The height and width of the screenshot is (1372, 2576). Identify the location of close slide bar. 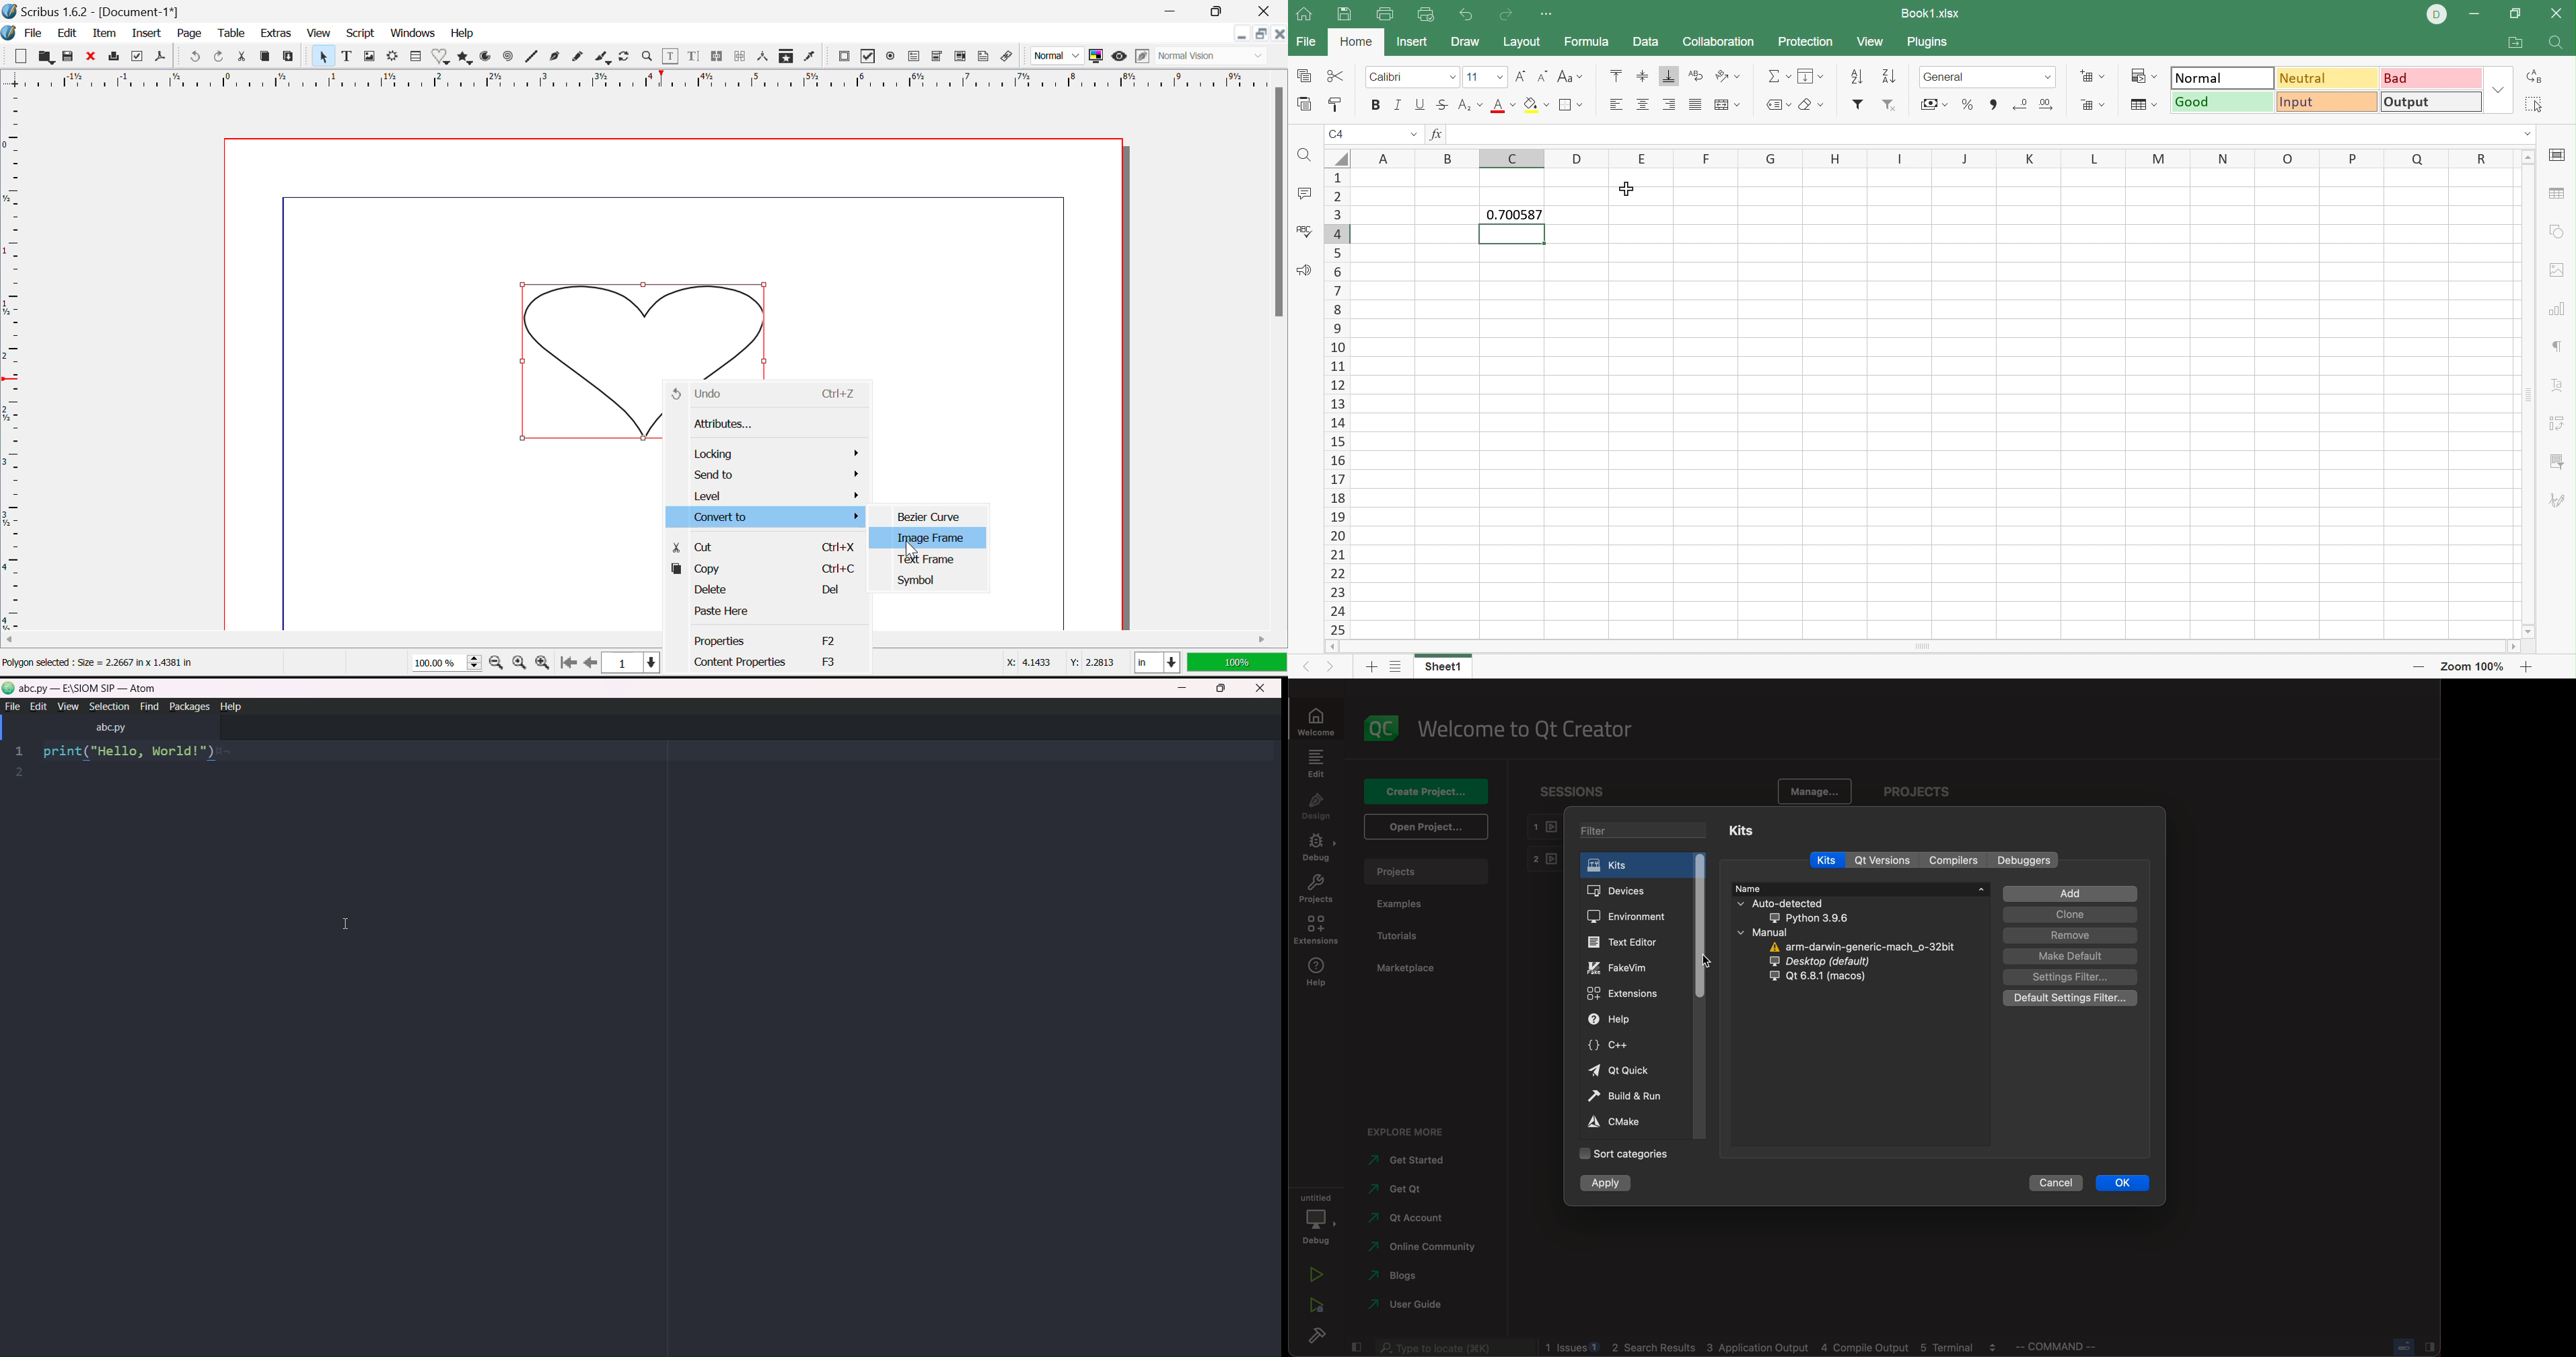
(2412, 1346).